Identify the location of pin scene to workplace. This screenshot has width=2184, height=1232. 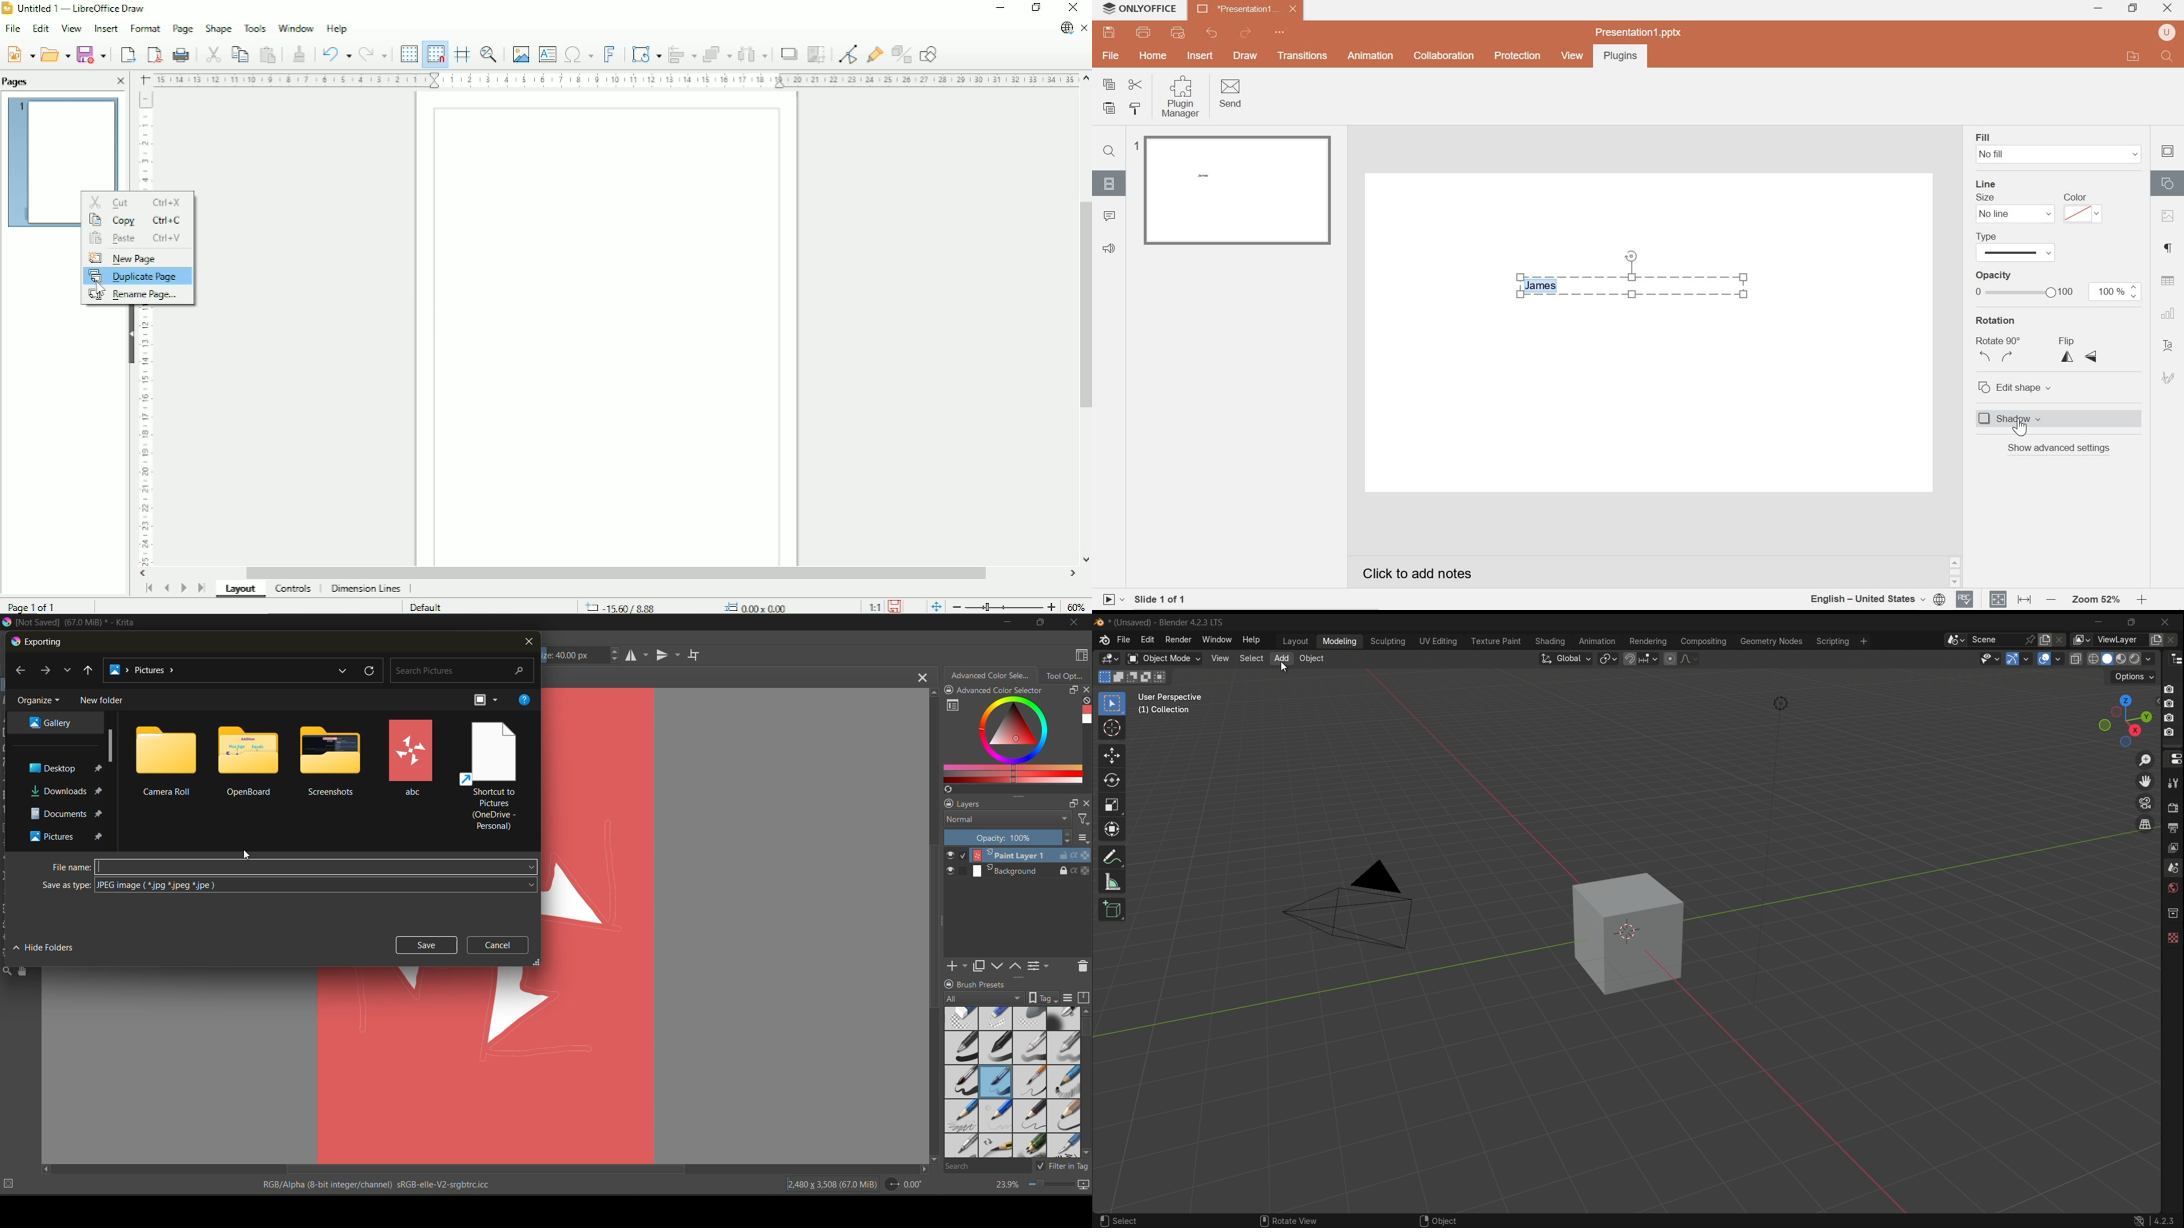
(2031, 640).